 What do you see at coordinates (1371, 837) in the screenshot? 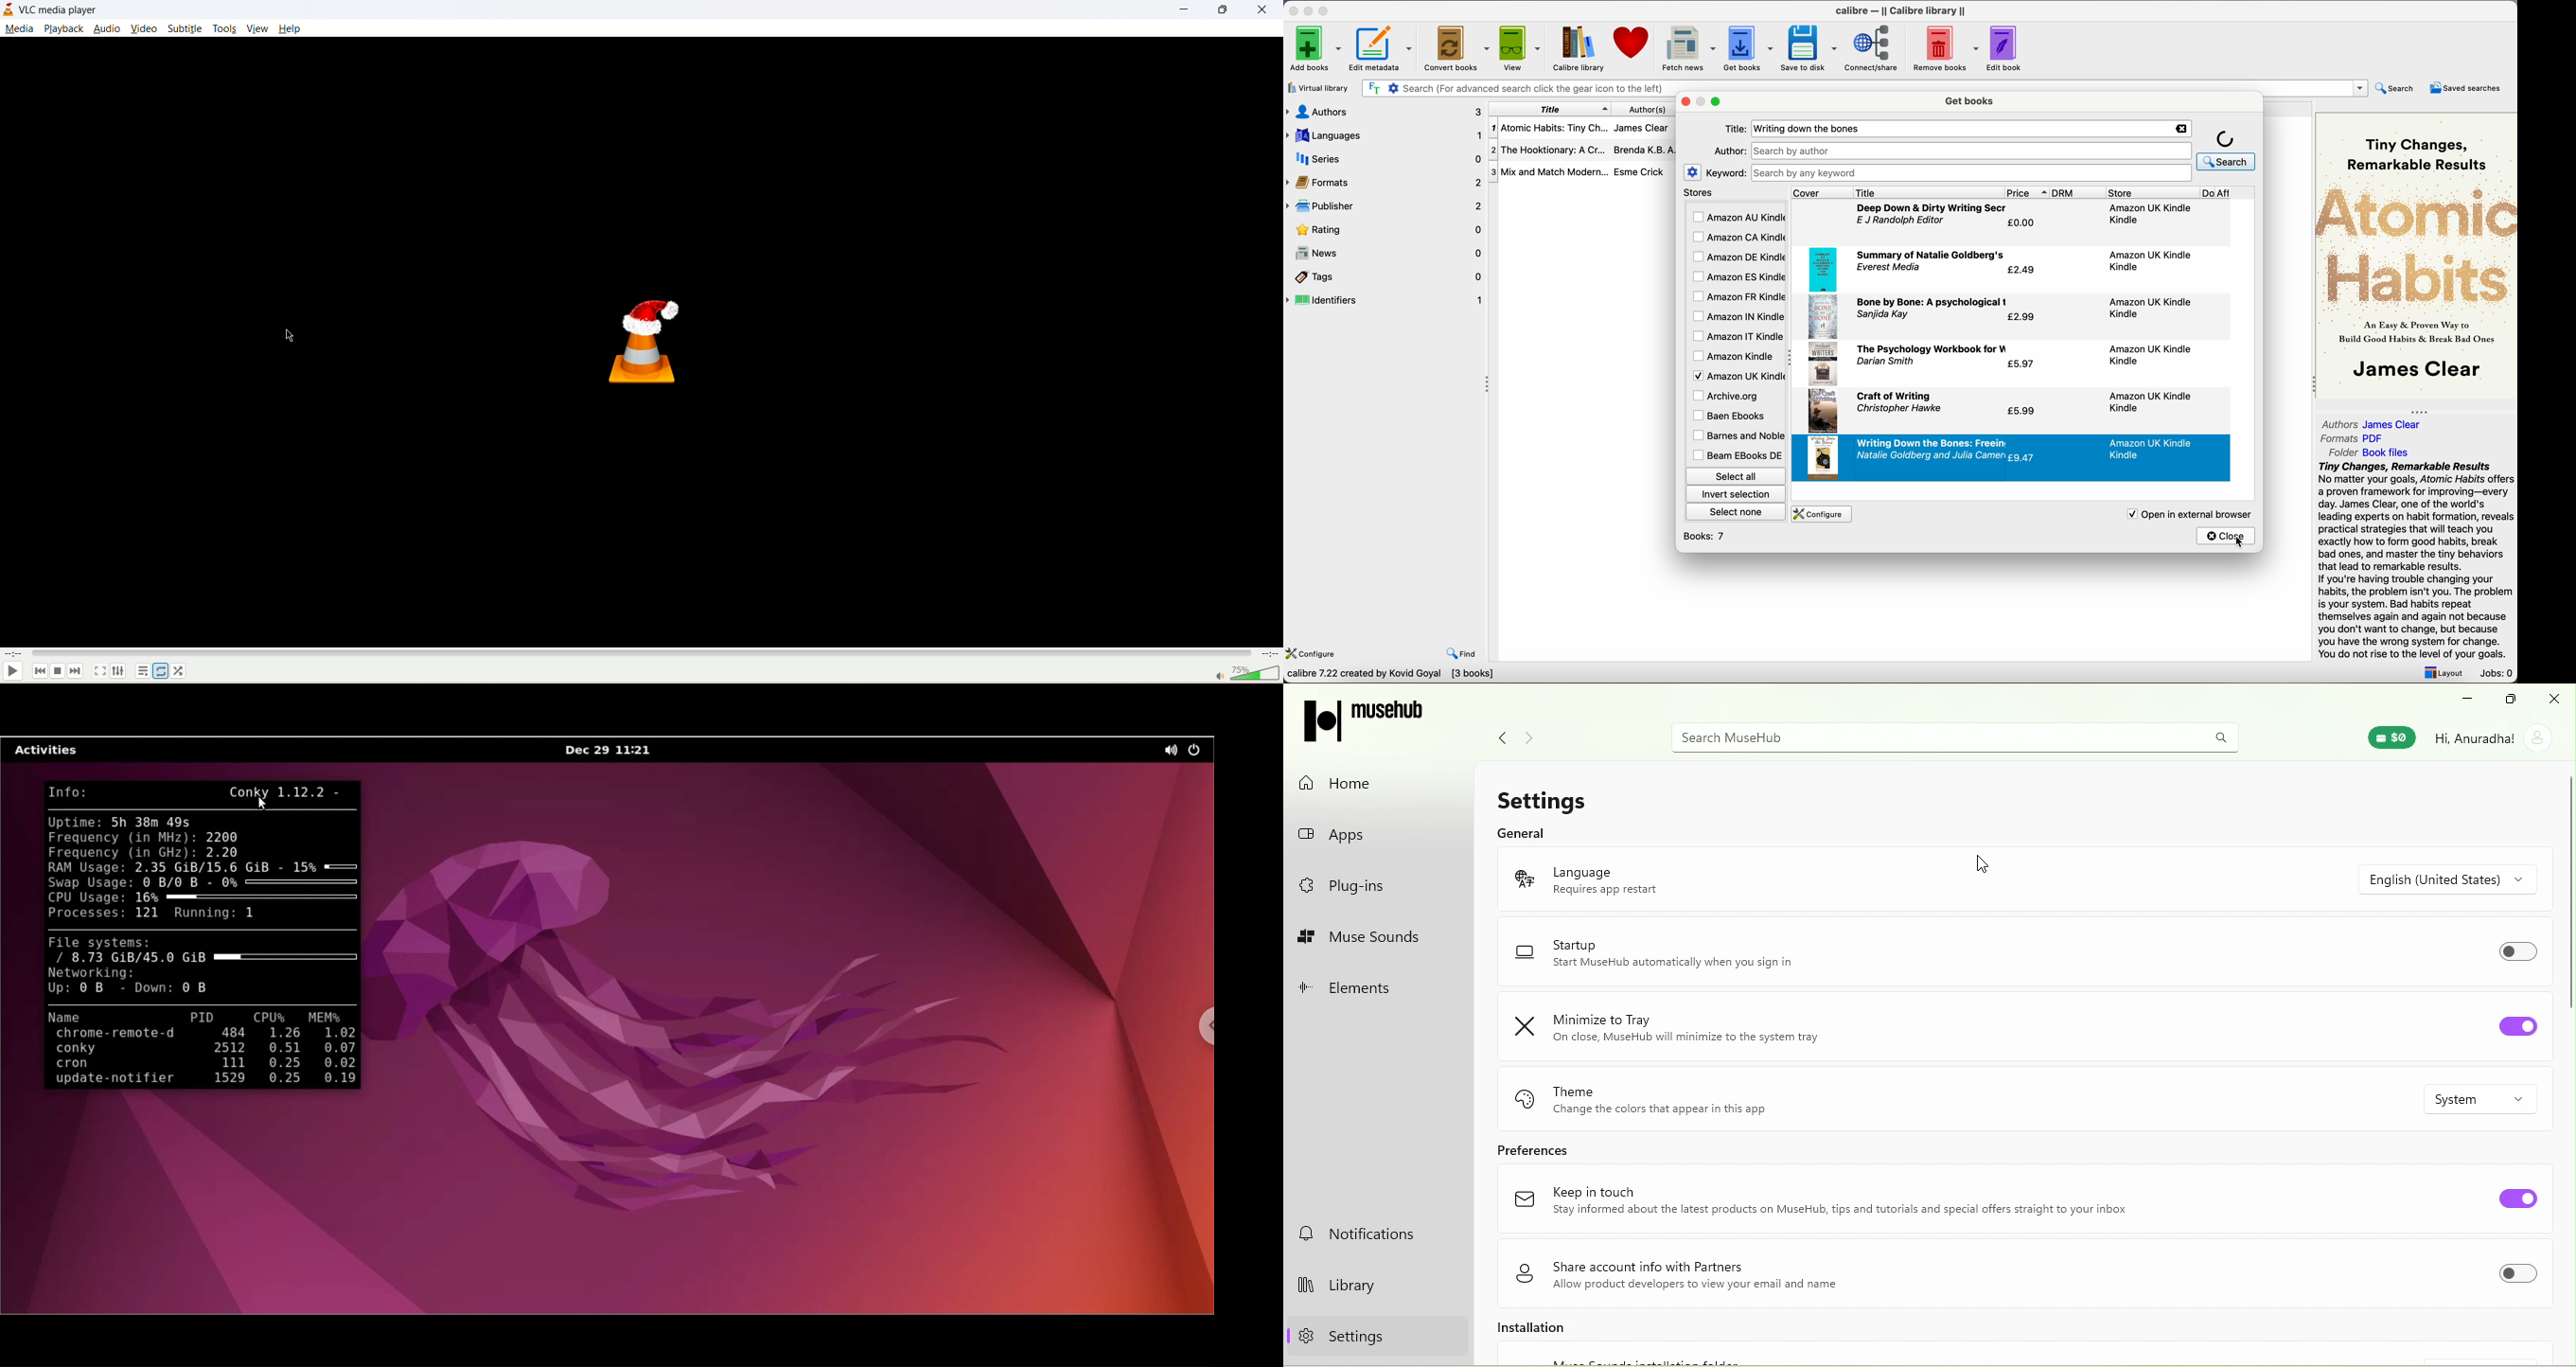
I see `apps` at bounding box center [1371, 837].